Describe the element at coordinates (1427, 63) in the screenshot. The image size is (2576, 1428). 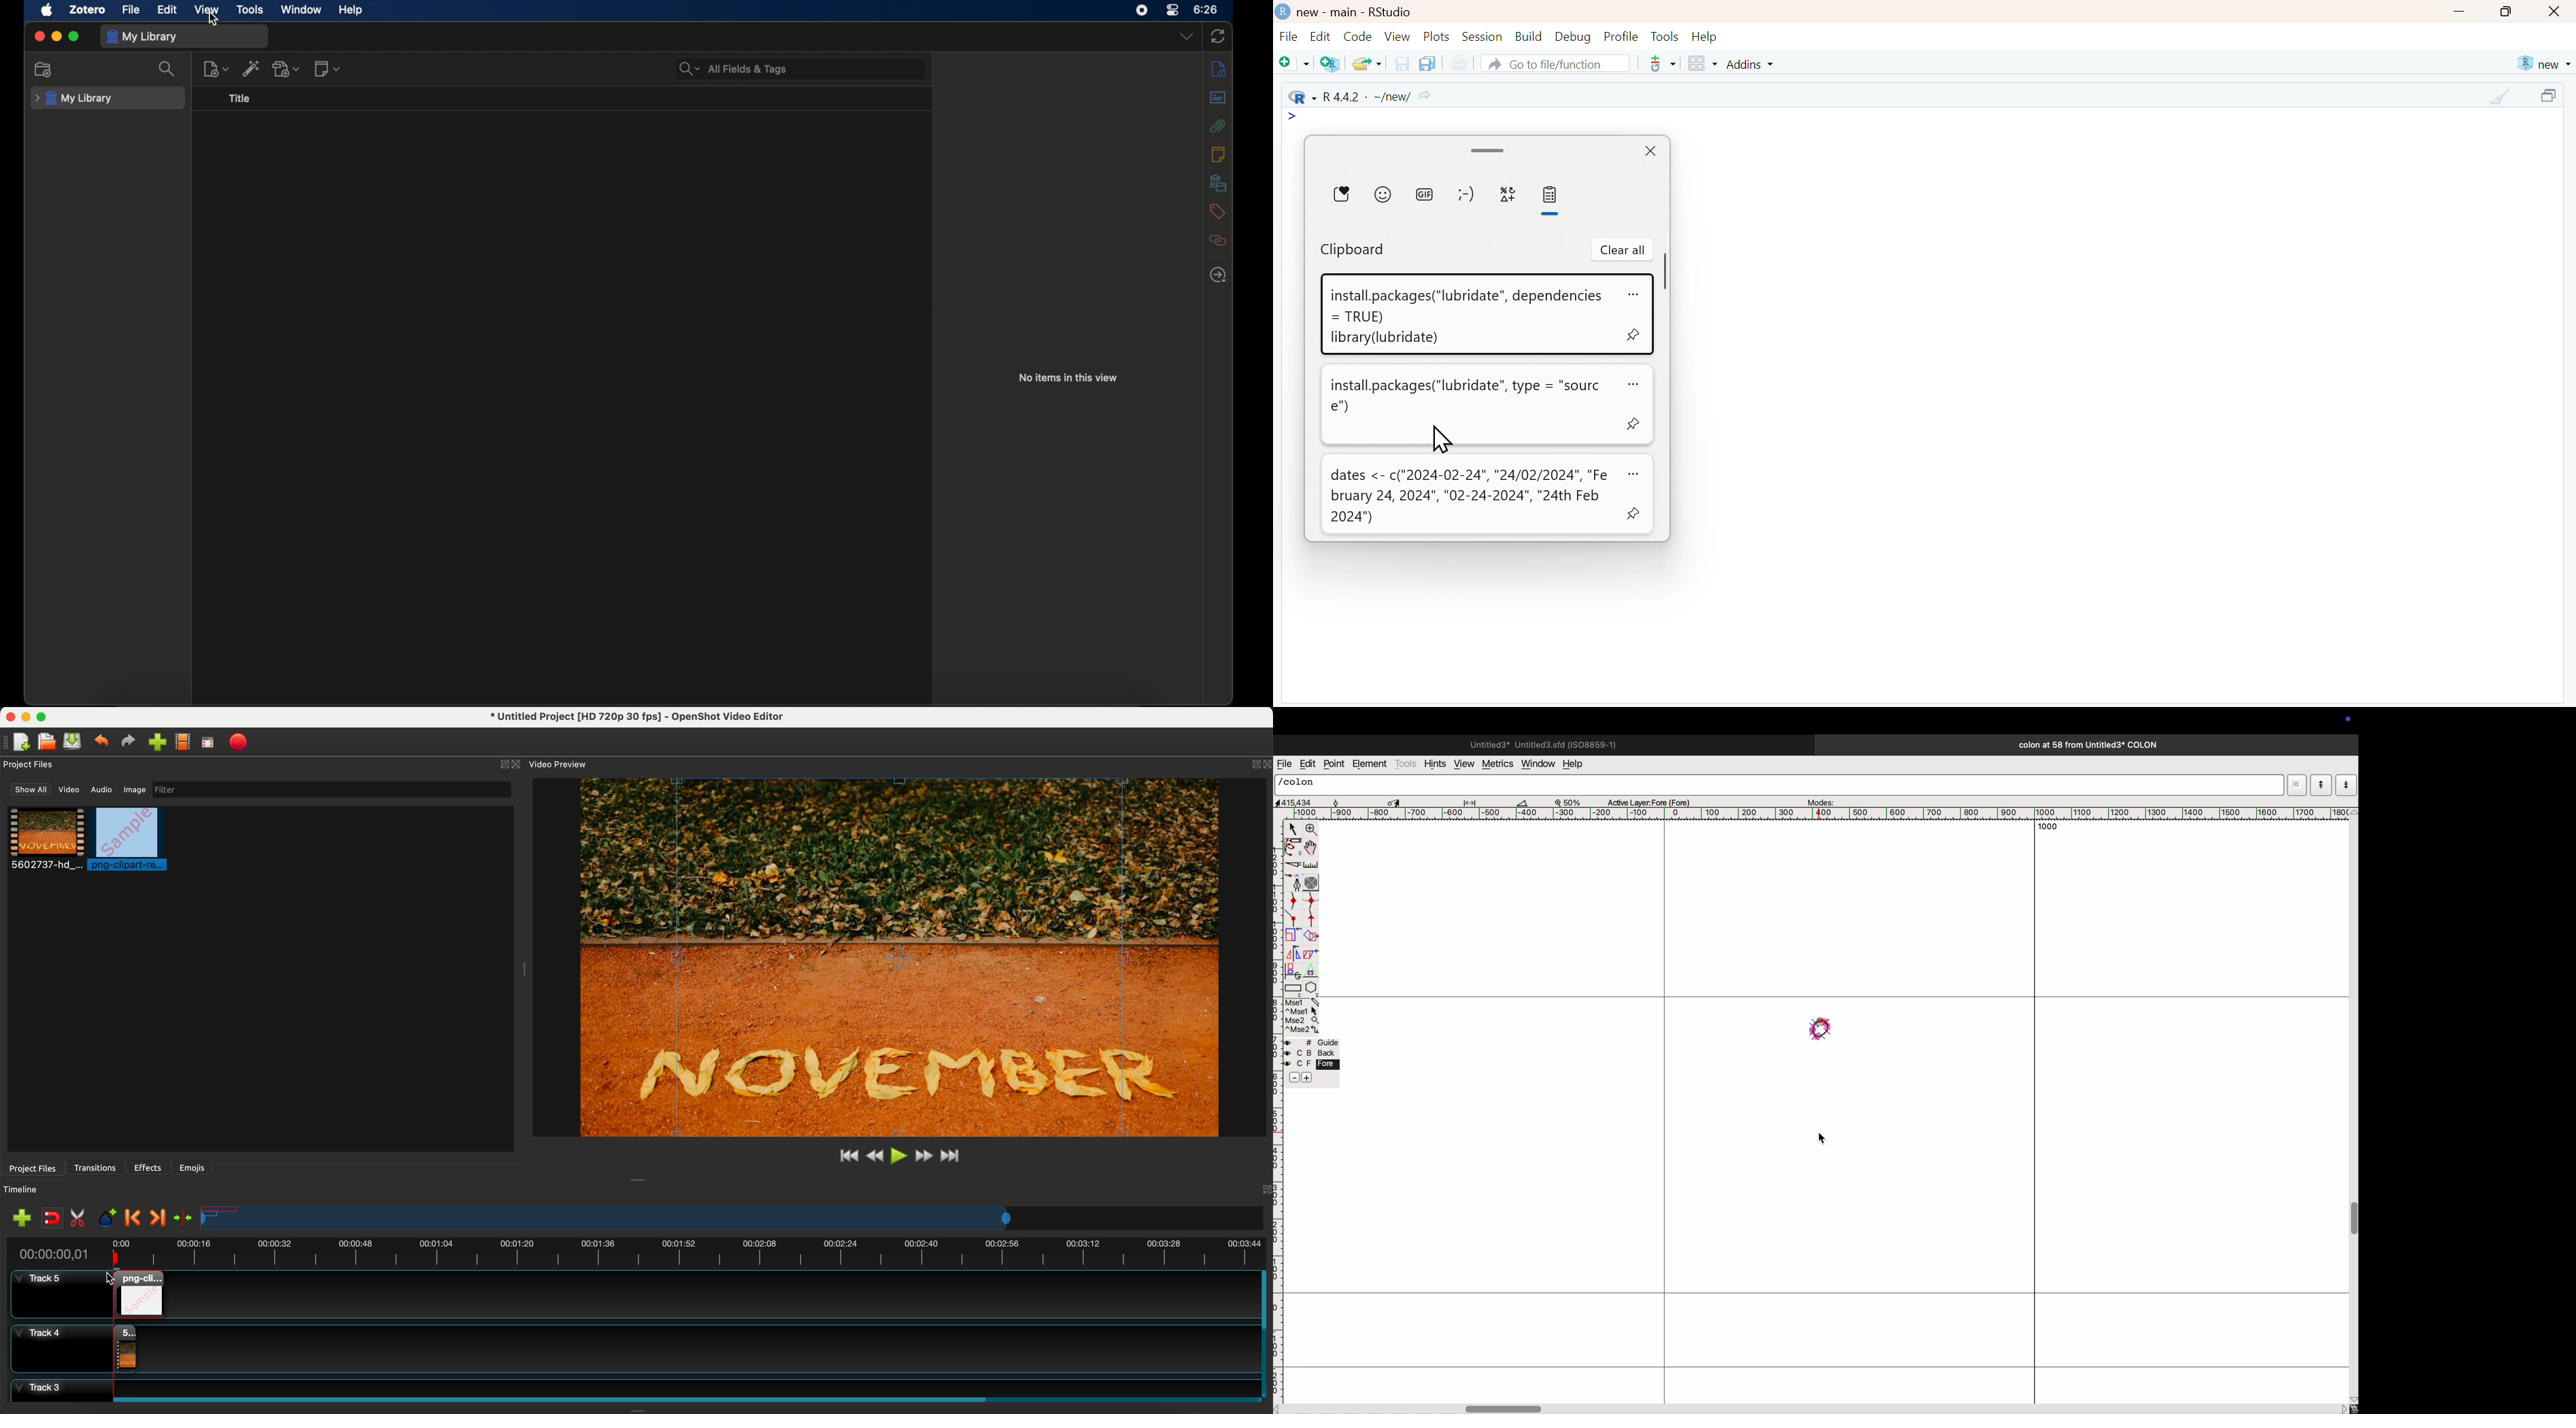
I see `save all the open documents` at that location.